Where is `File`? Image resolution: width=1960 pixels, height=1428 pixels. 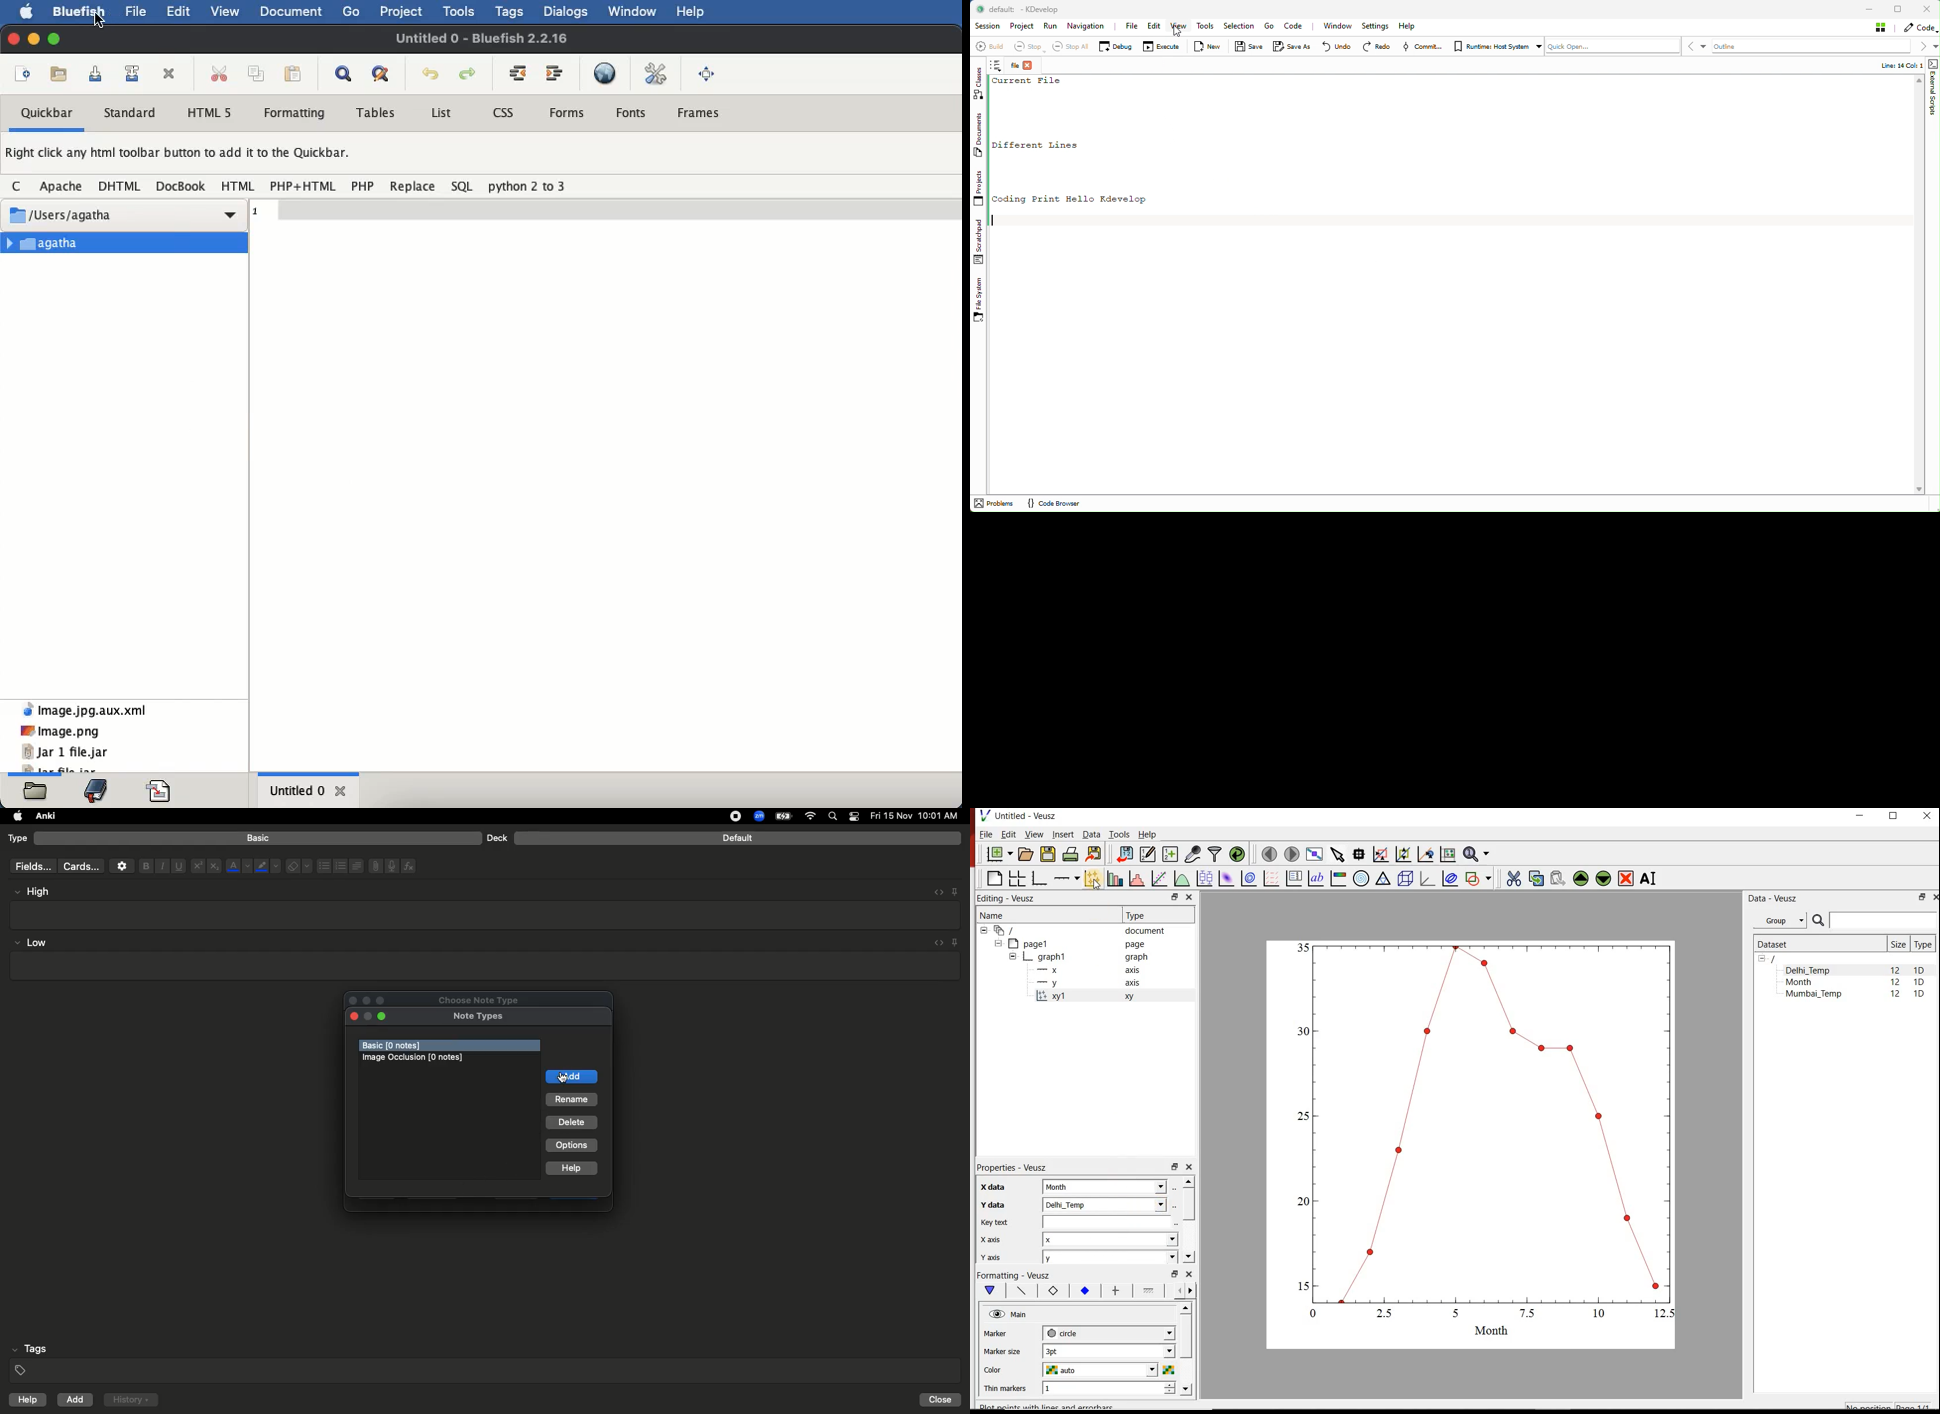
File is located at coordinates (373, 866).